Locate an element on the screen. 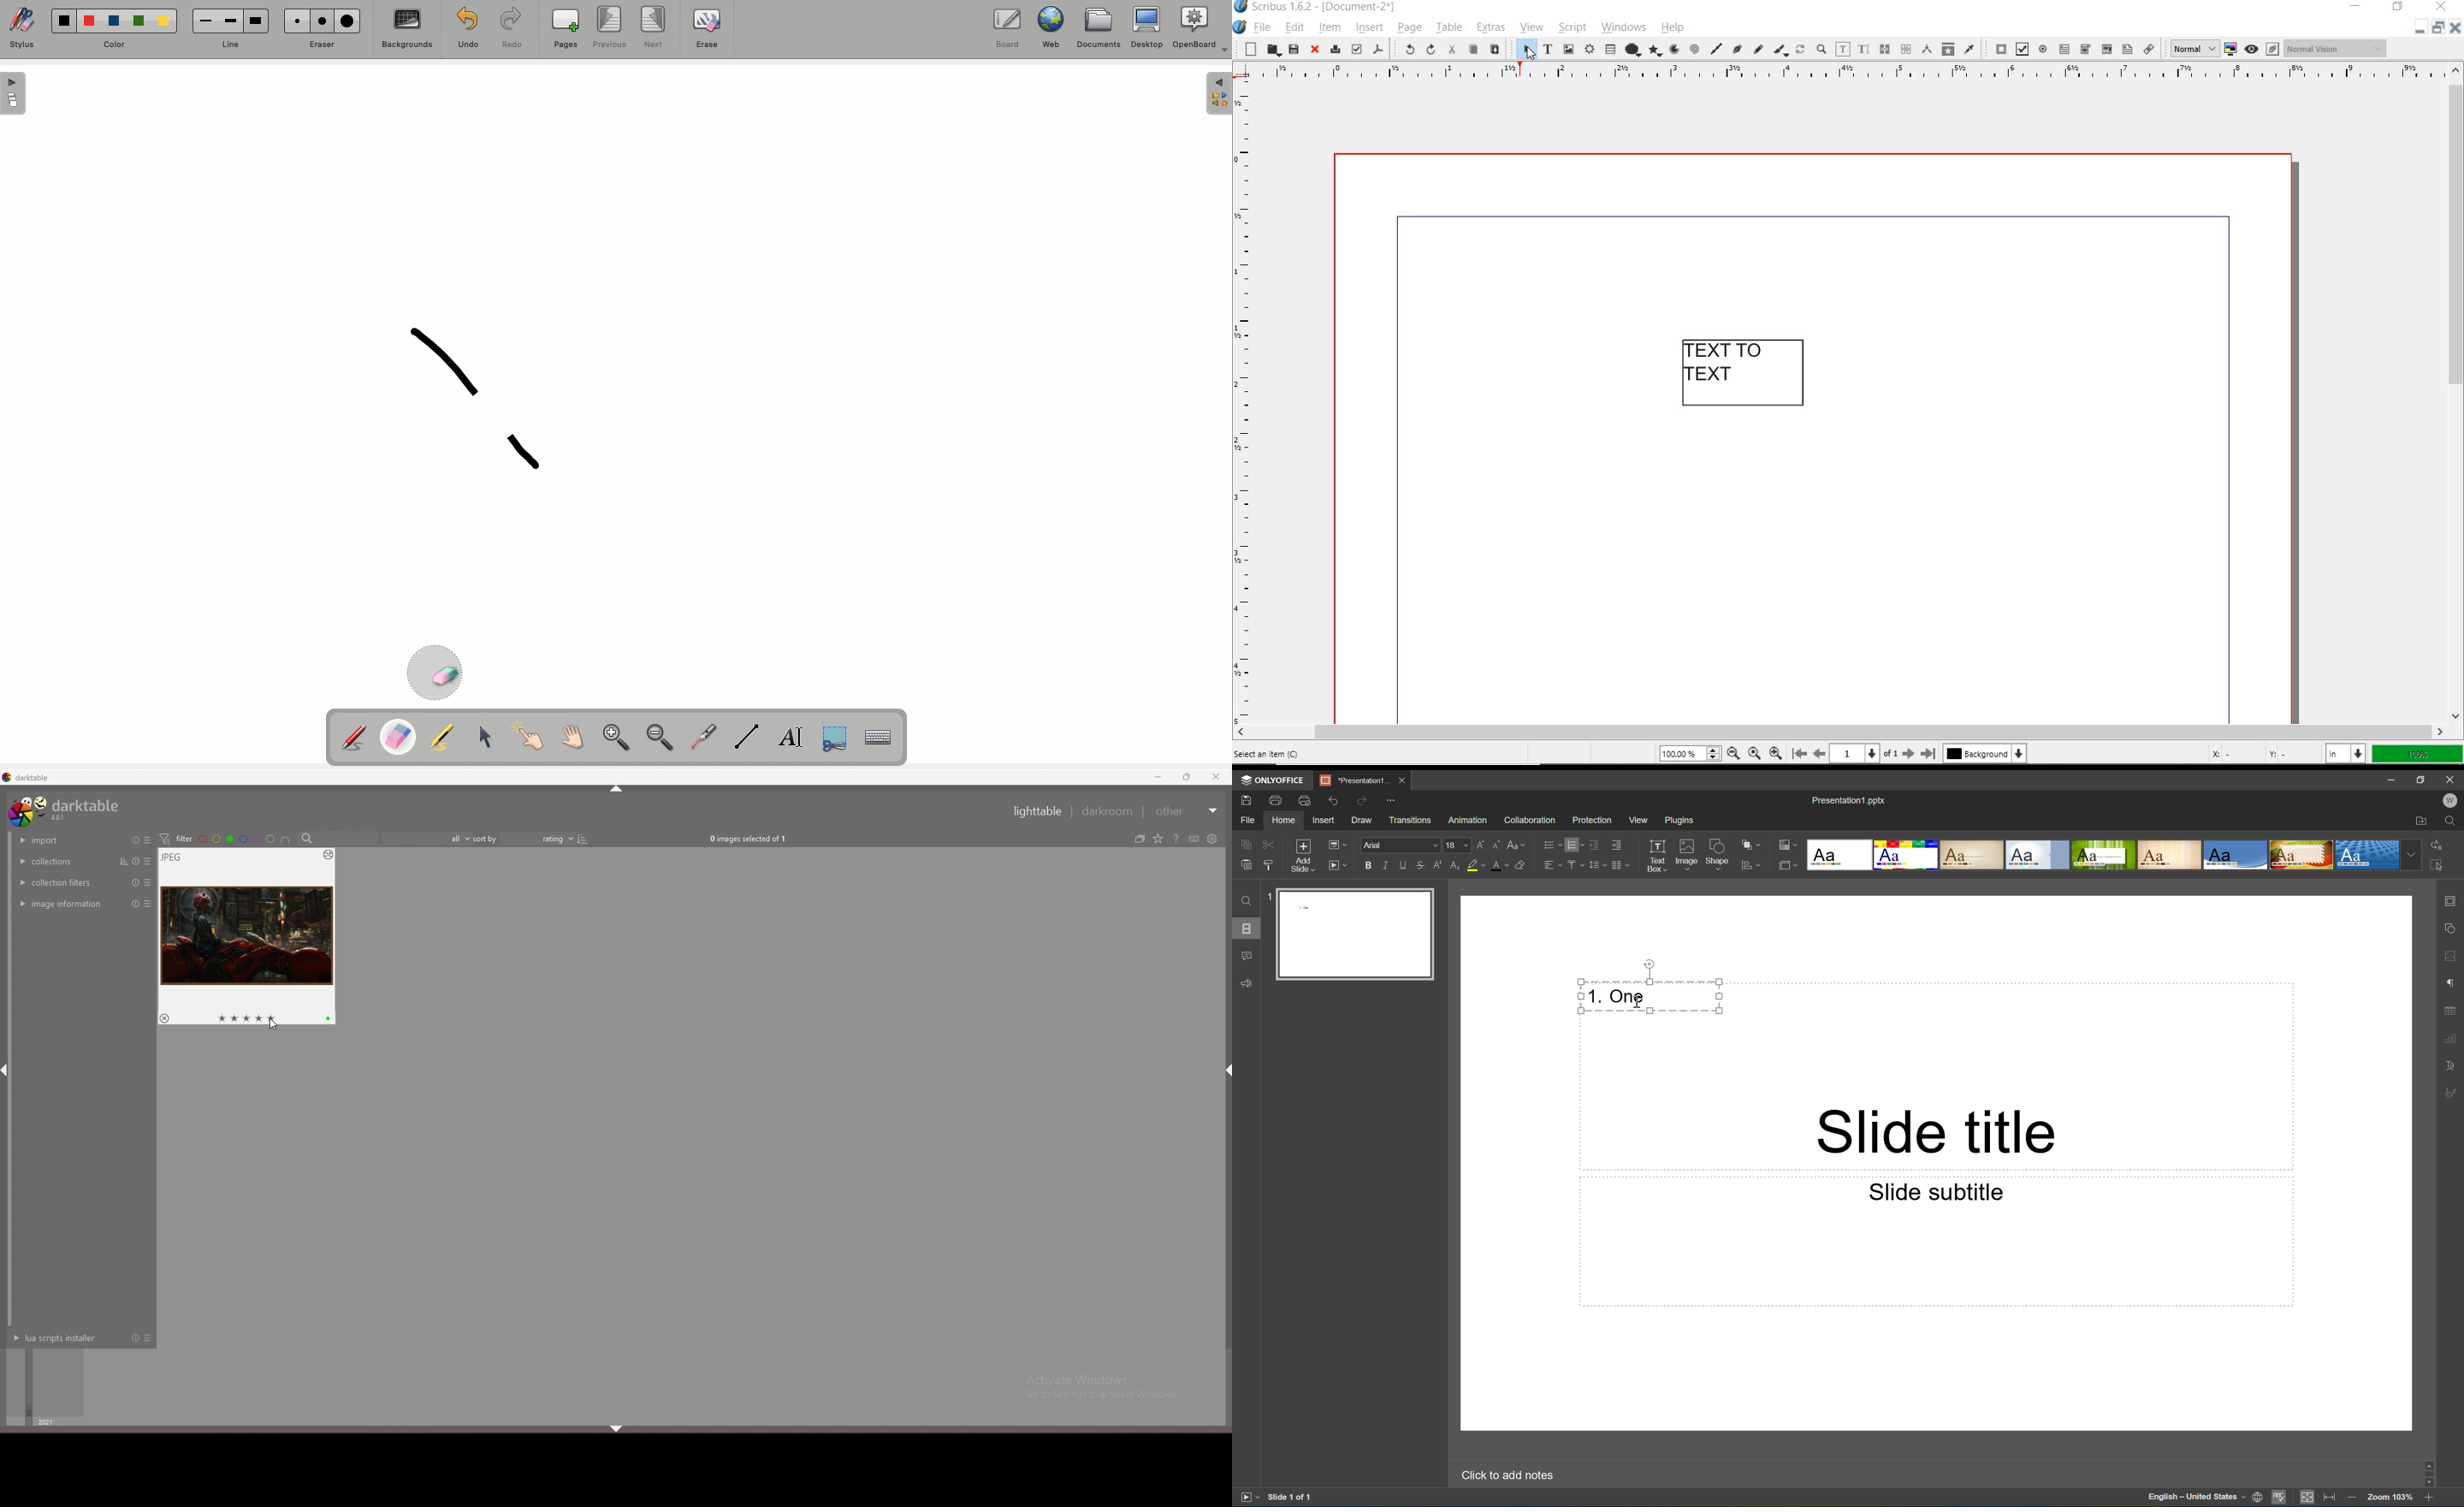 The height and width of the screenshot is (1512, 2464). Fit to slide is located at coordinates (2309, 1497).